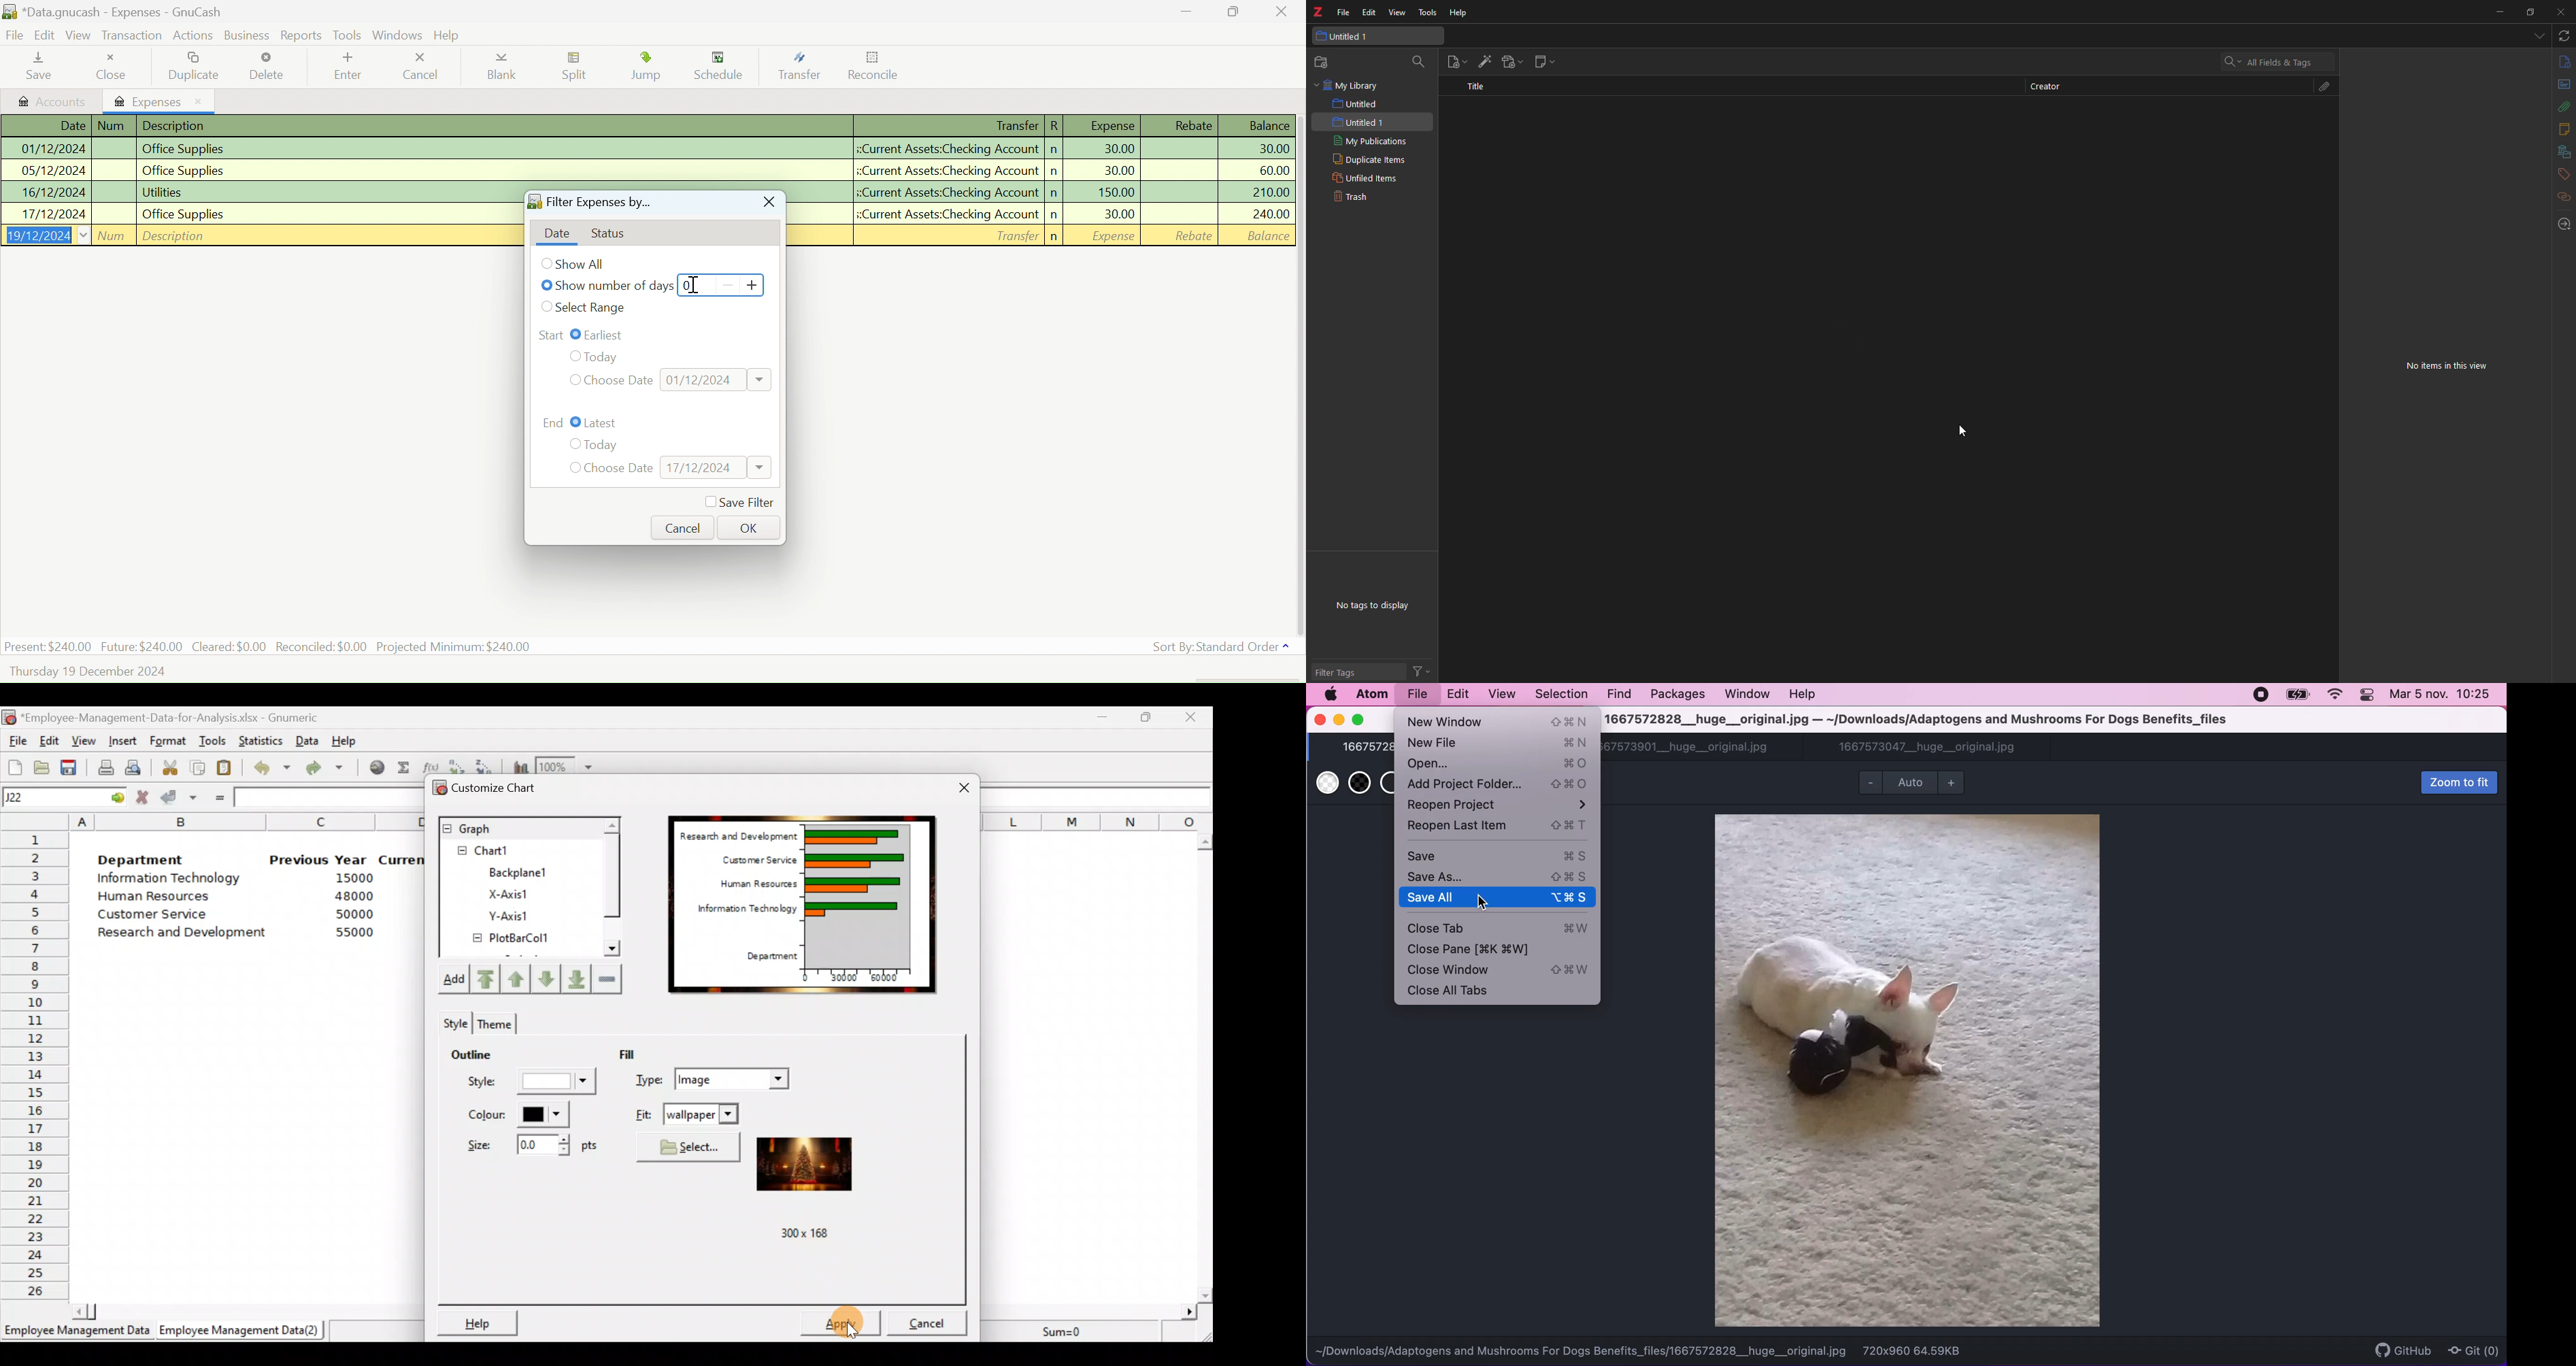  I want to click on Research and development, so click(183, 931).